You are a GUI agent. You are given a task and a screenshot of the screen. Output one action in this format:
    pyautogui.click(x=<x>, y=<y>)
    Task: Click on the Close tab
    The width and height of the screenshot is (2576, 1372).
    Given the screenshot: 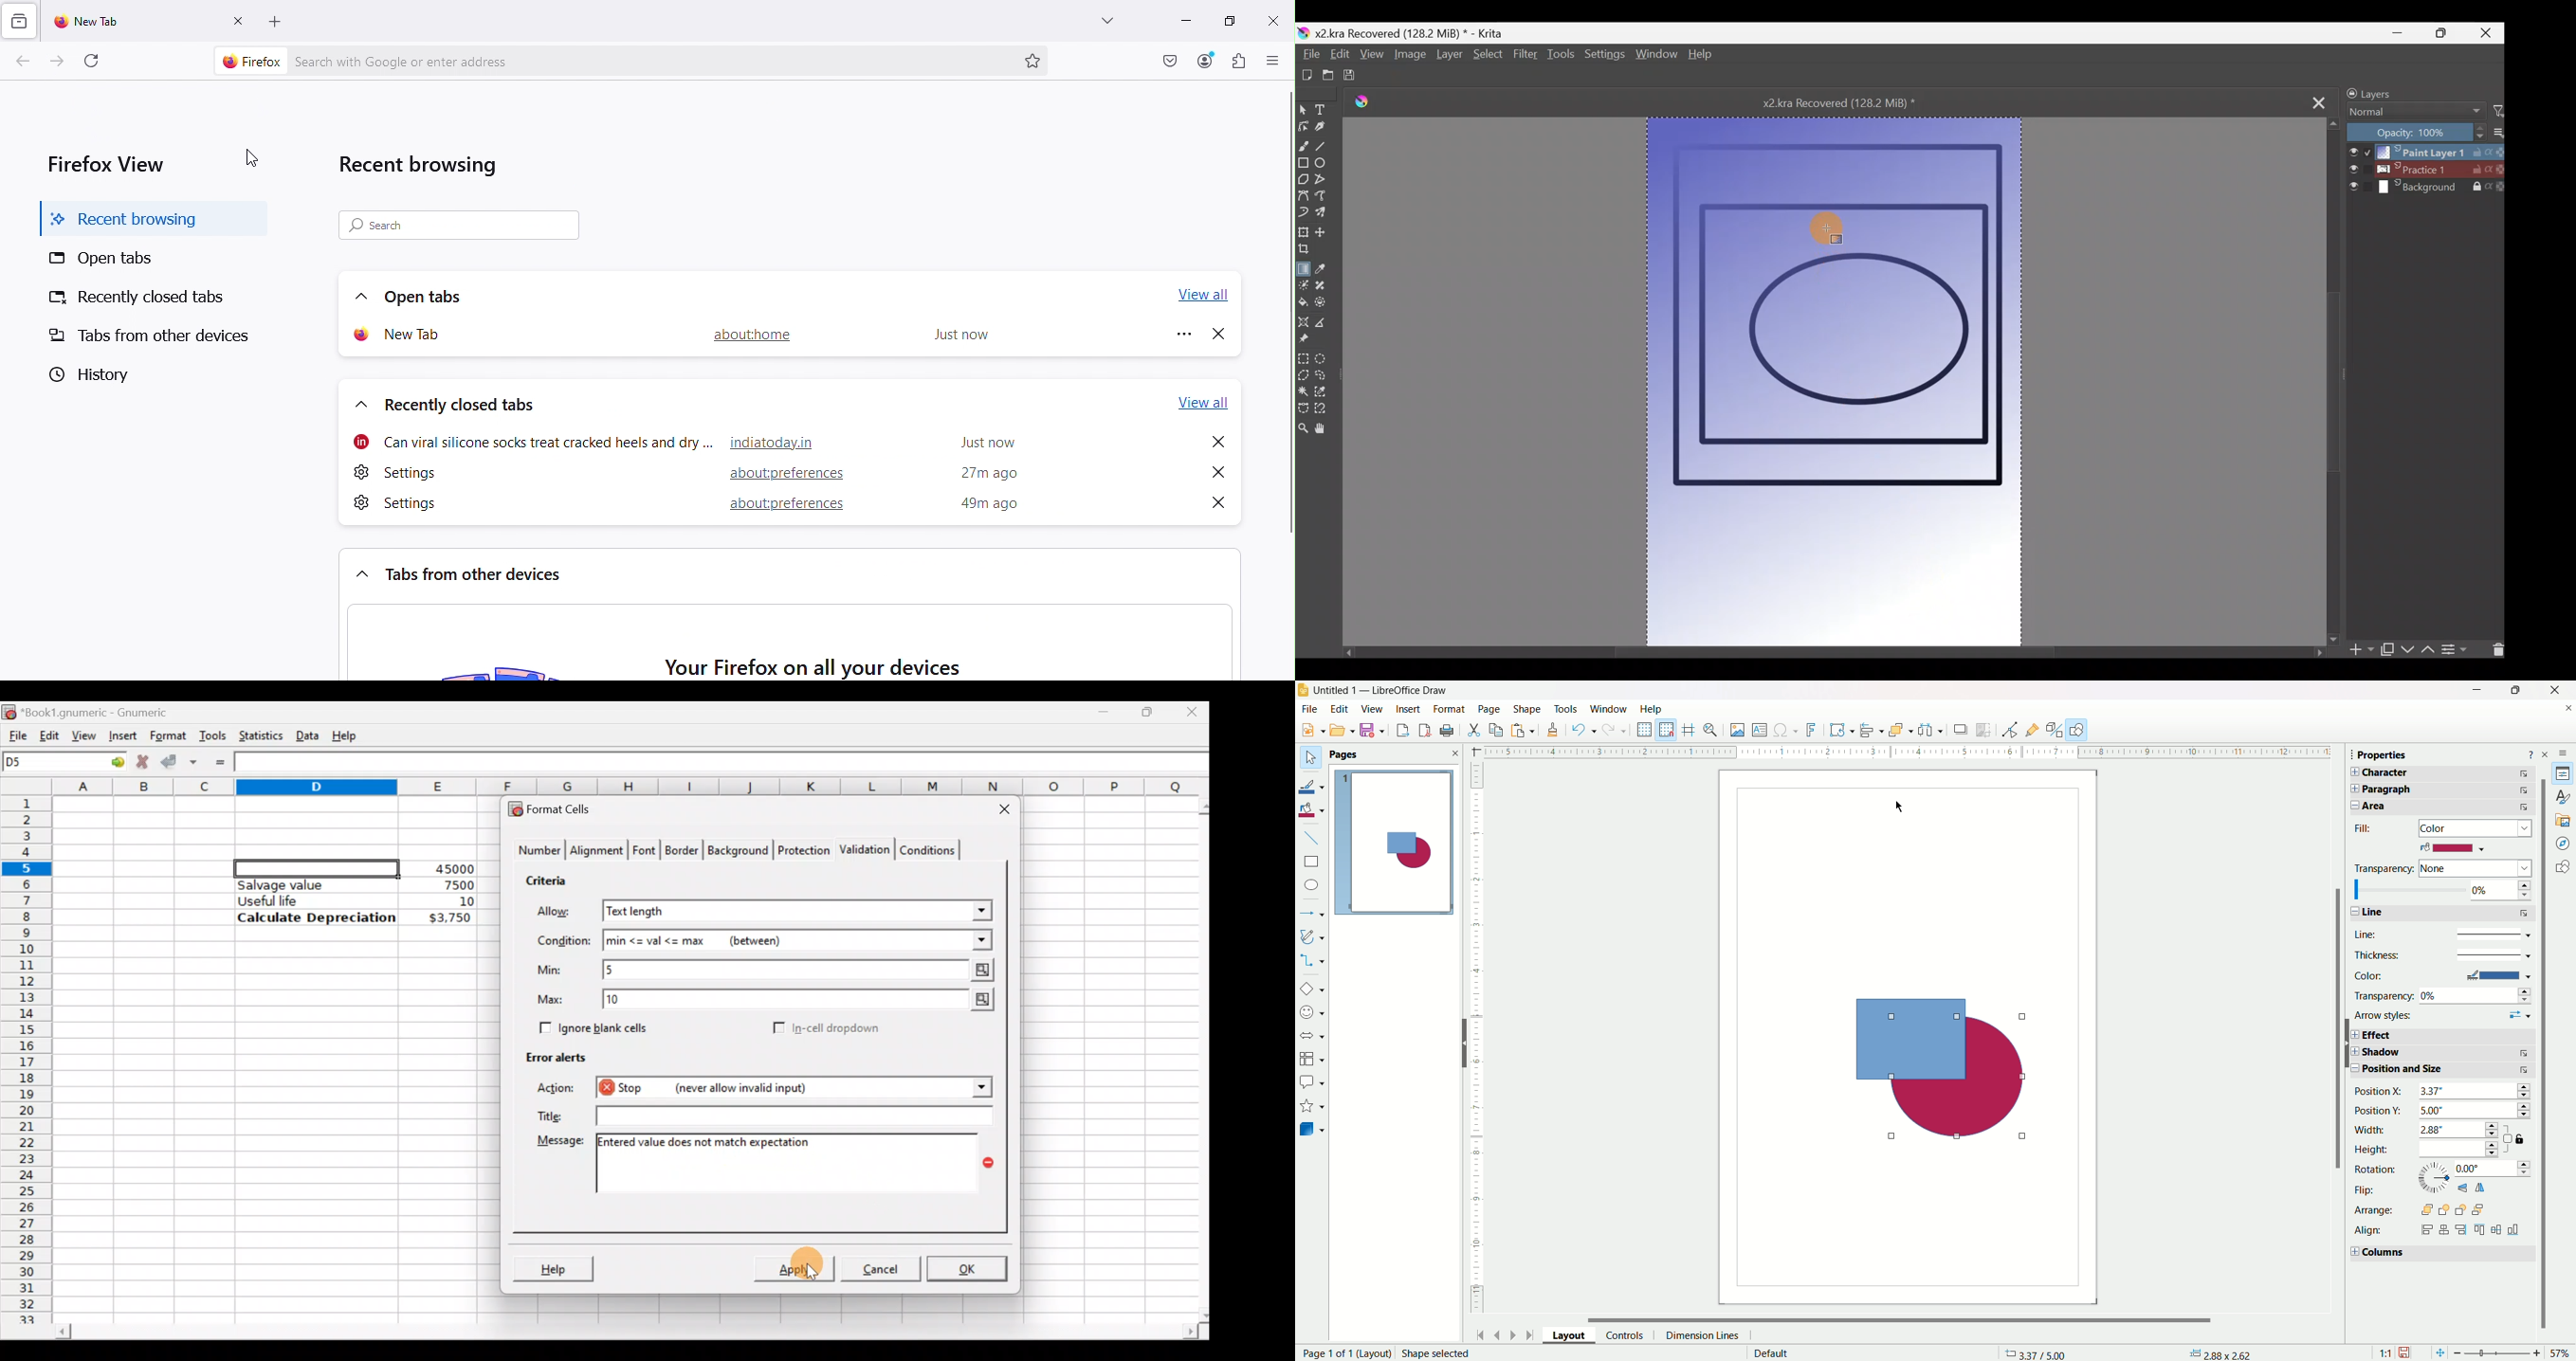 What is the action you would take?
    pyautogui.click(x=2319, y=101)
    